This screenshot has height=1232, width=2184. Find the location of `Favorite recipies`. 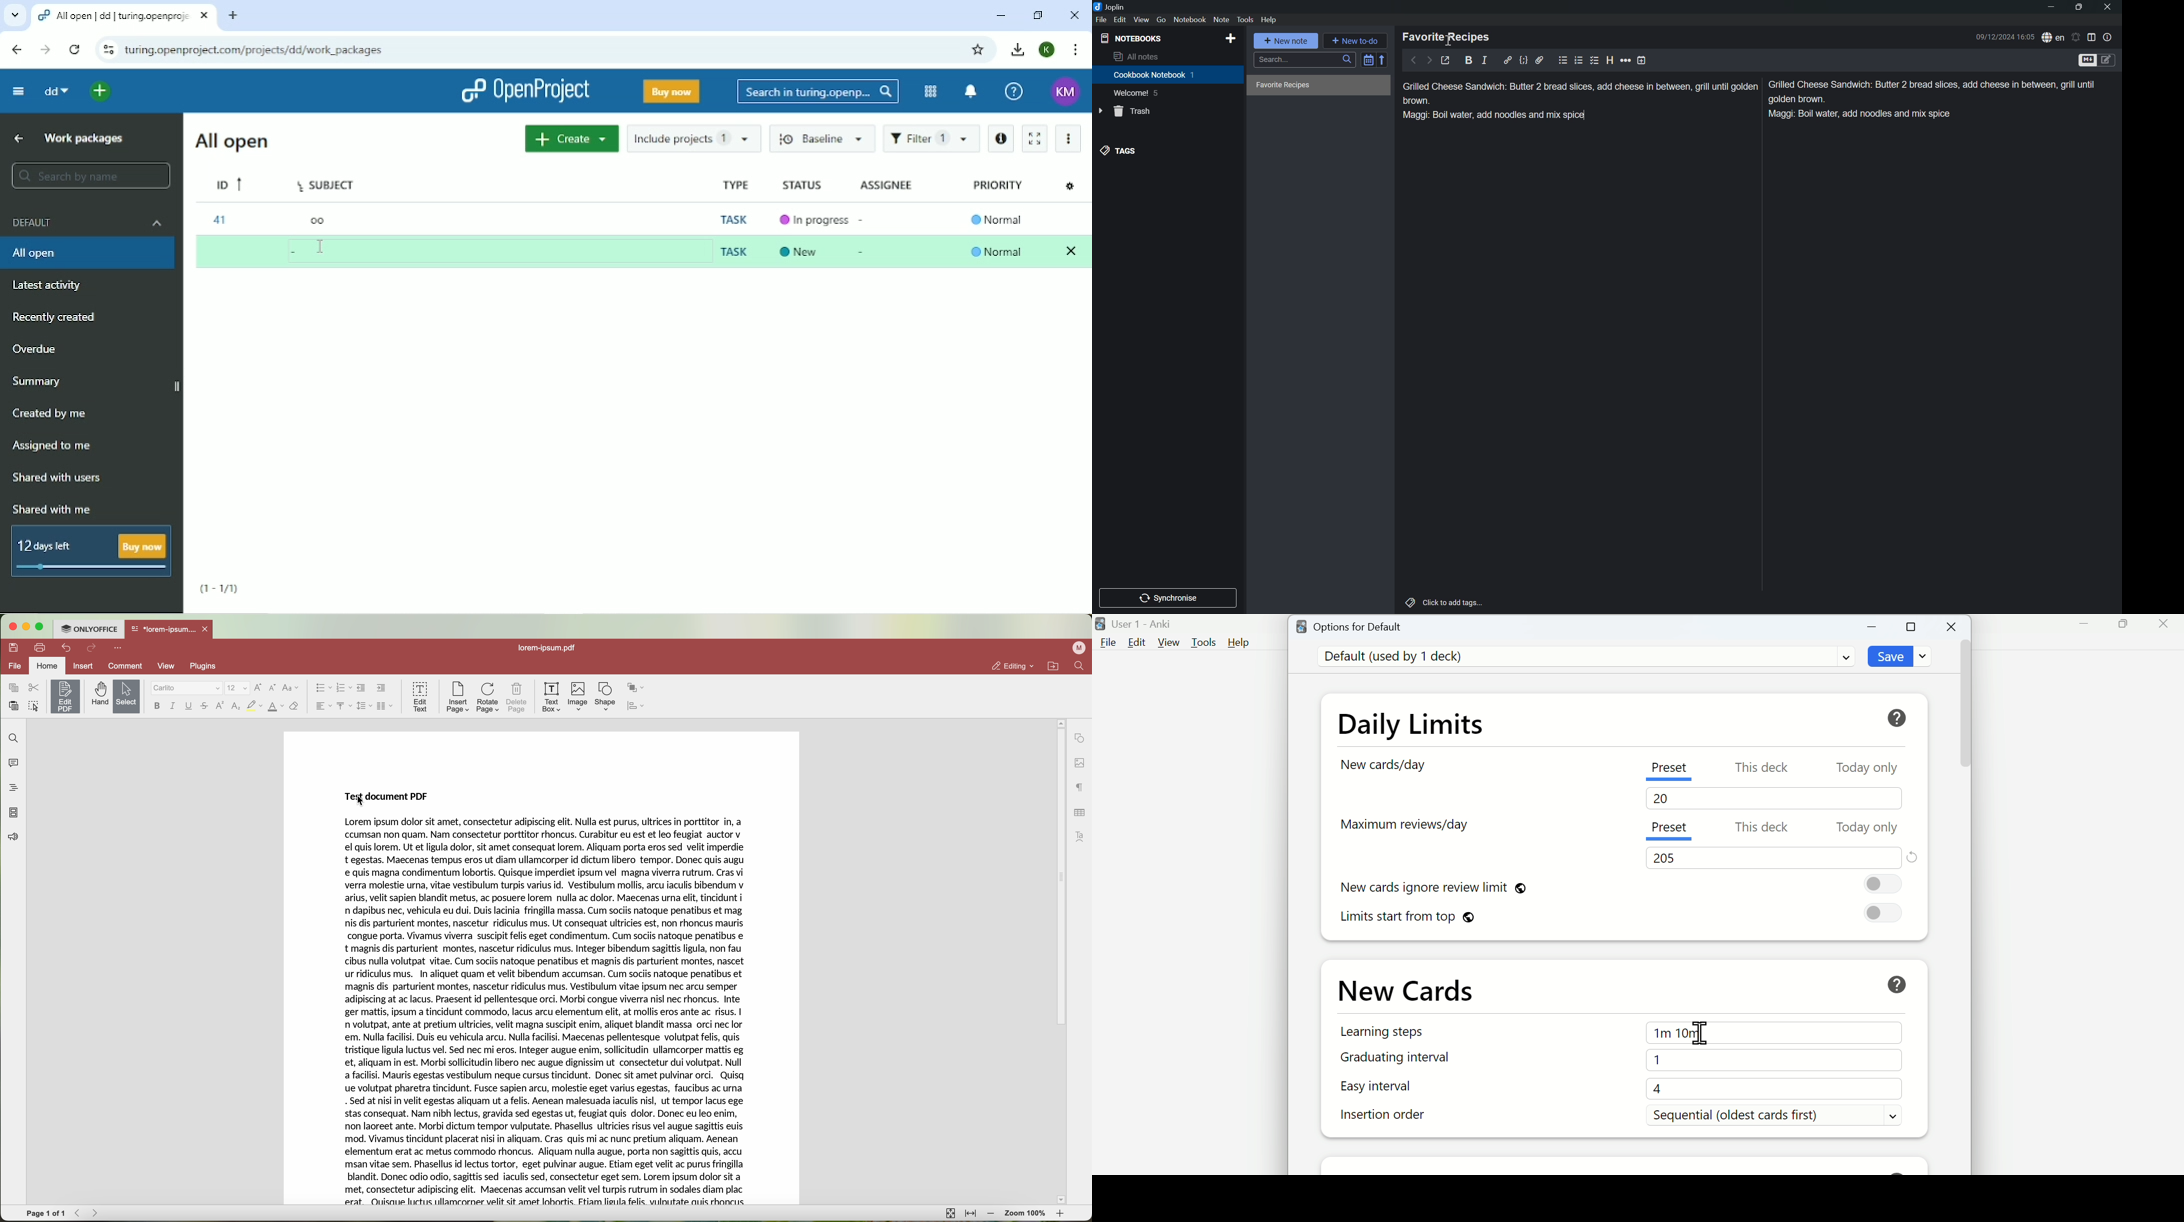

Favorite recipies is located at coordinates (1284, 85).